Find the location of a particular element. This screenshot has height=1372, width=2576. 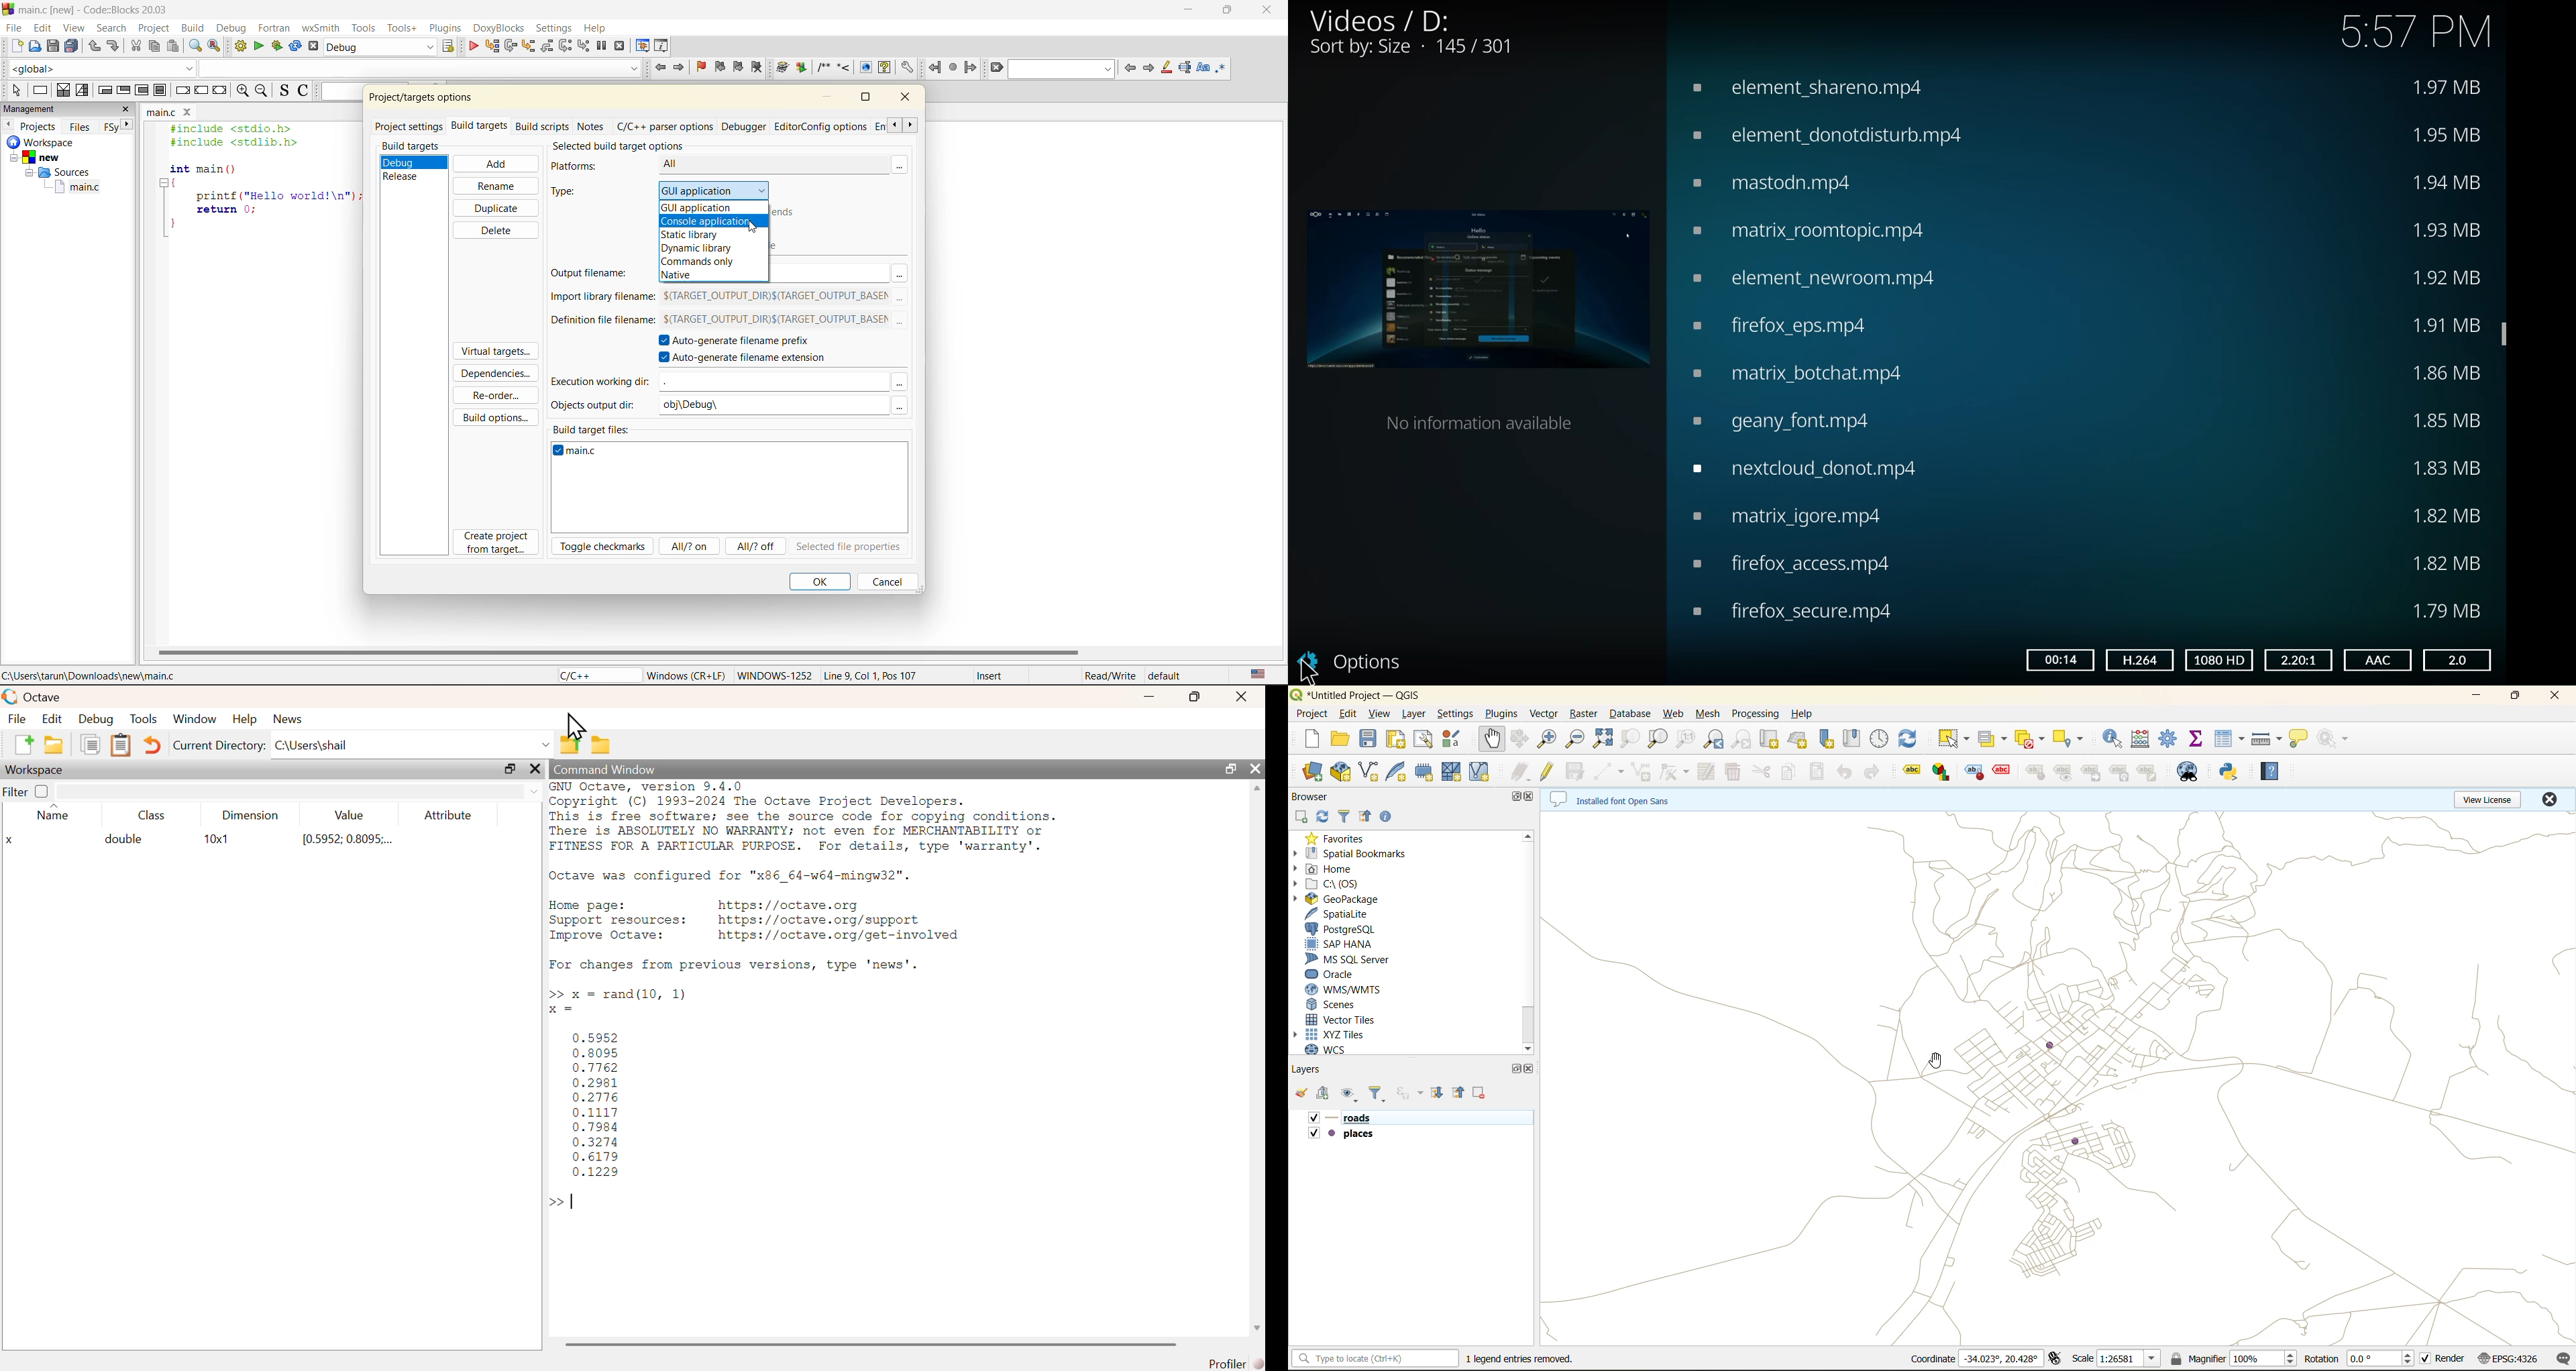

project is located at coordinates (154, 29).